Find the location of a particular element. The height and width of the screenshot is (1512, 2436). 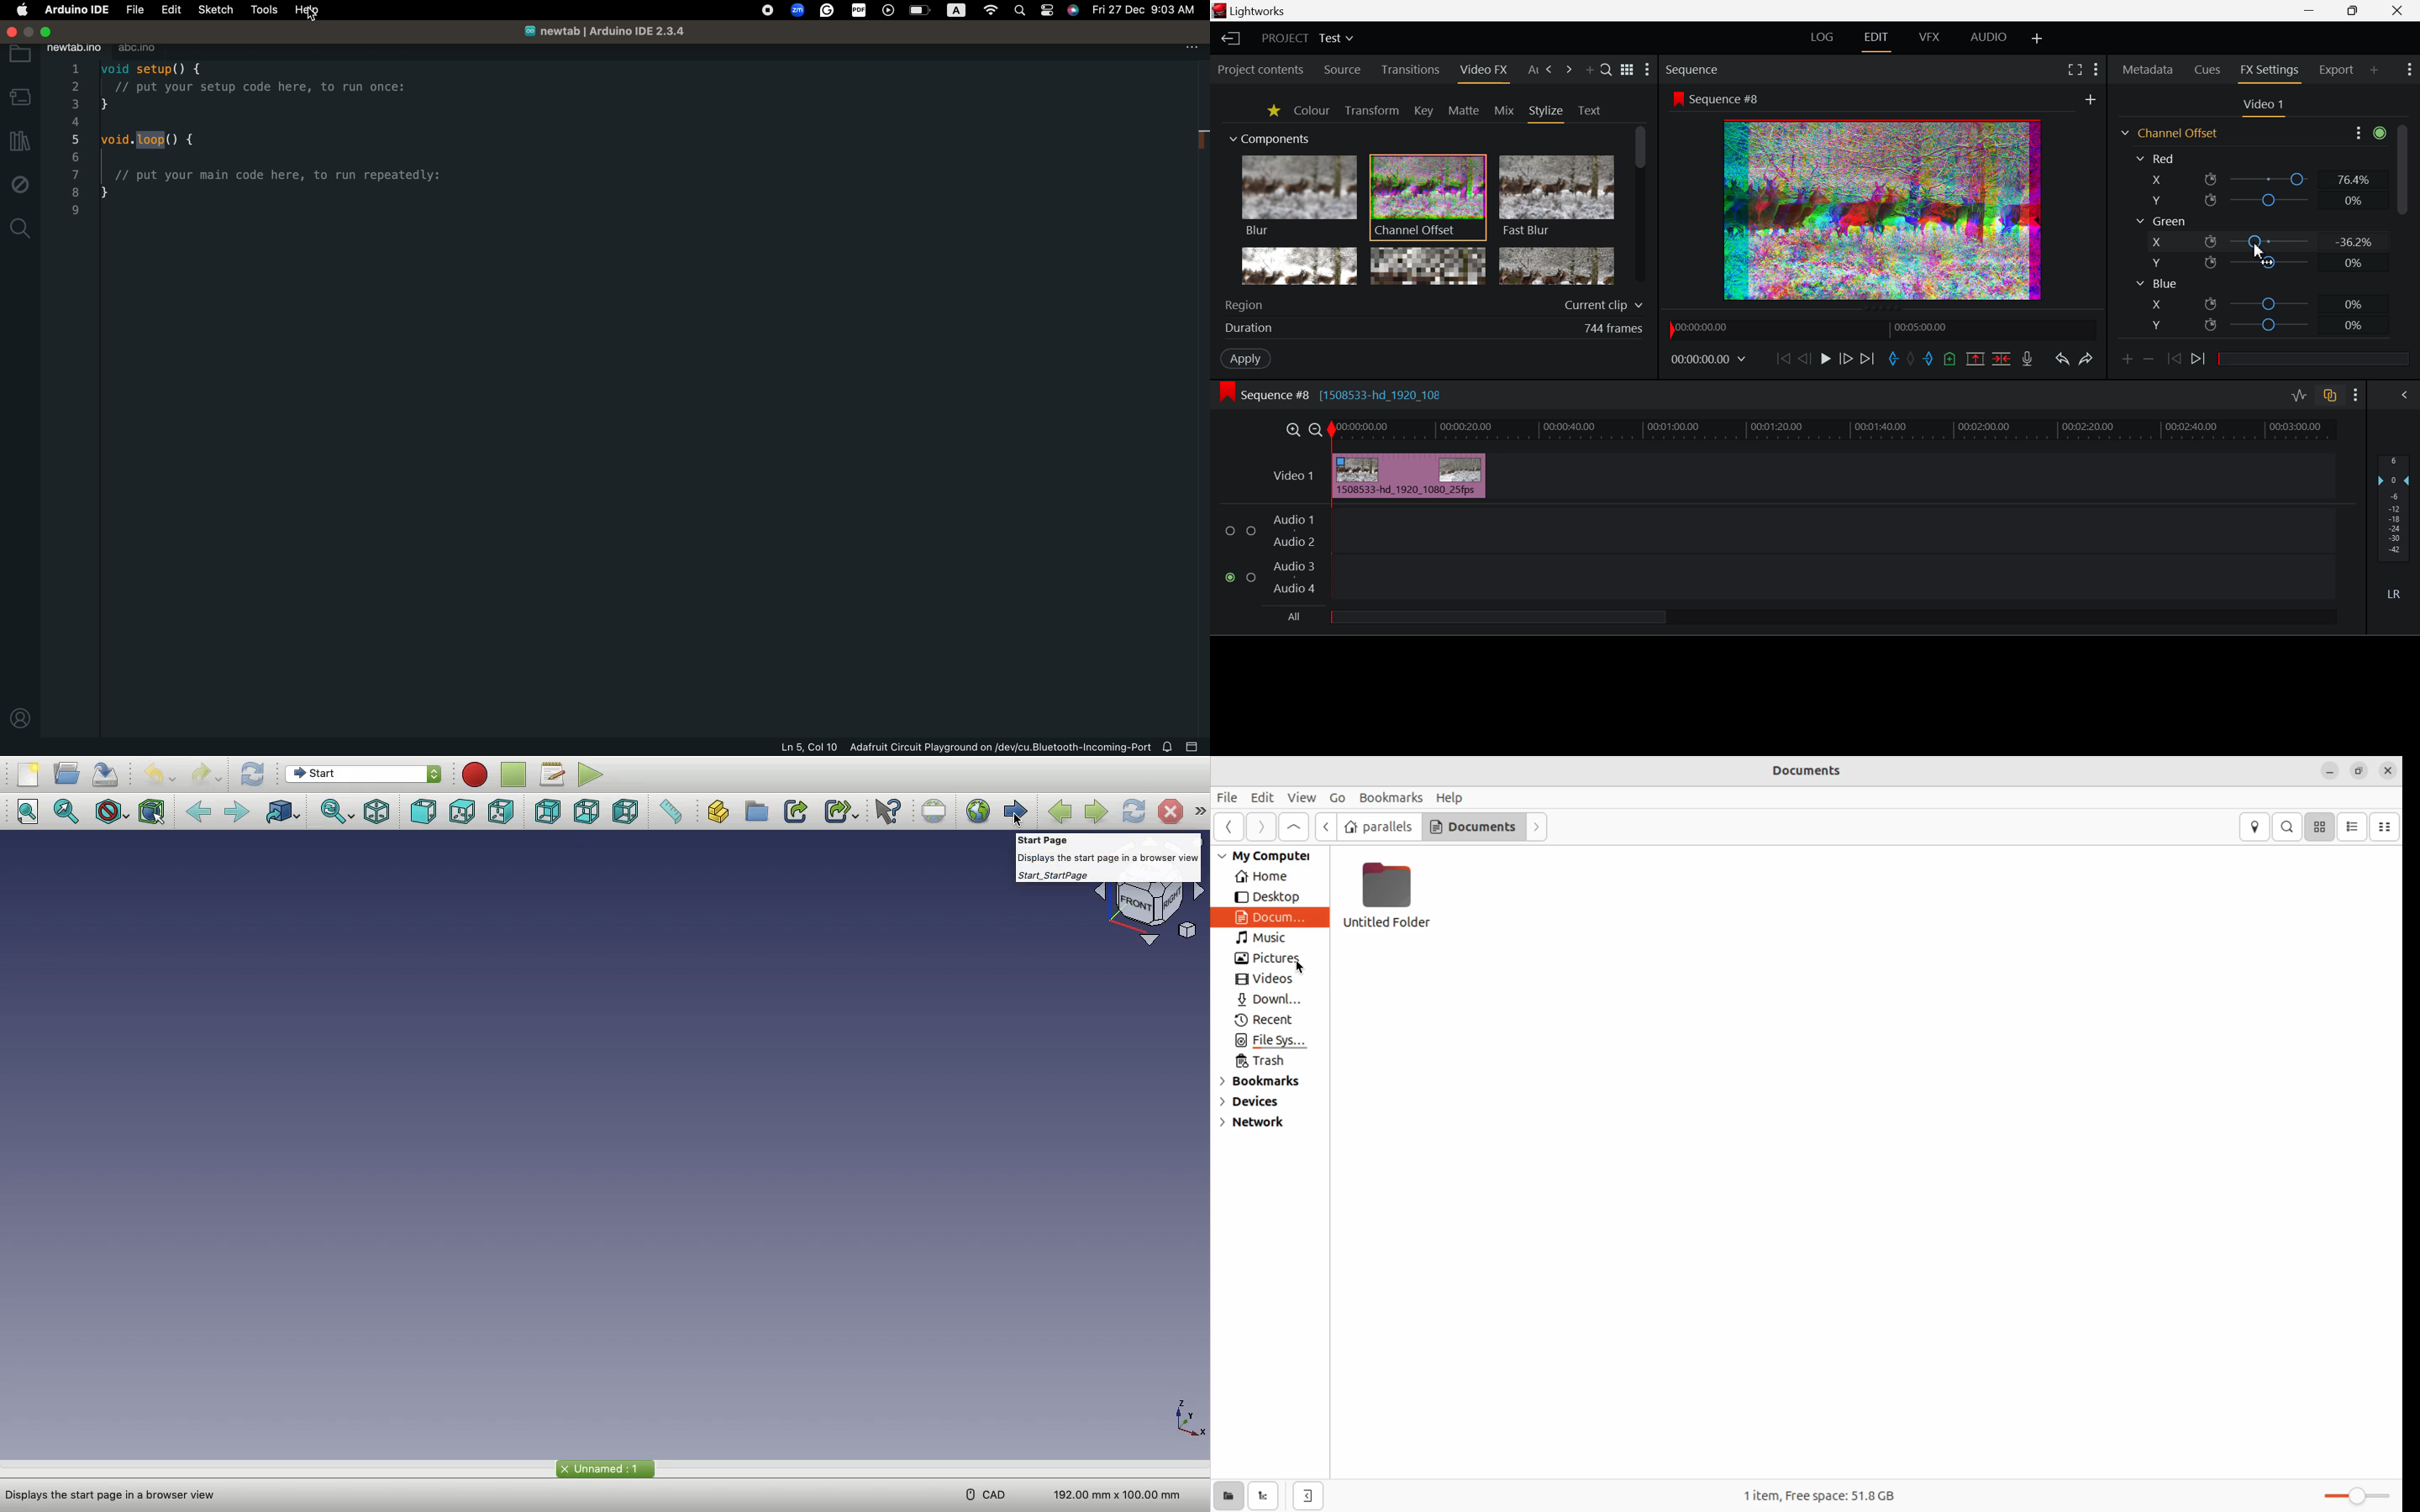

Red is located at coordinates (2158, 158).